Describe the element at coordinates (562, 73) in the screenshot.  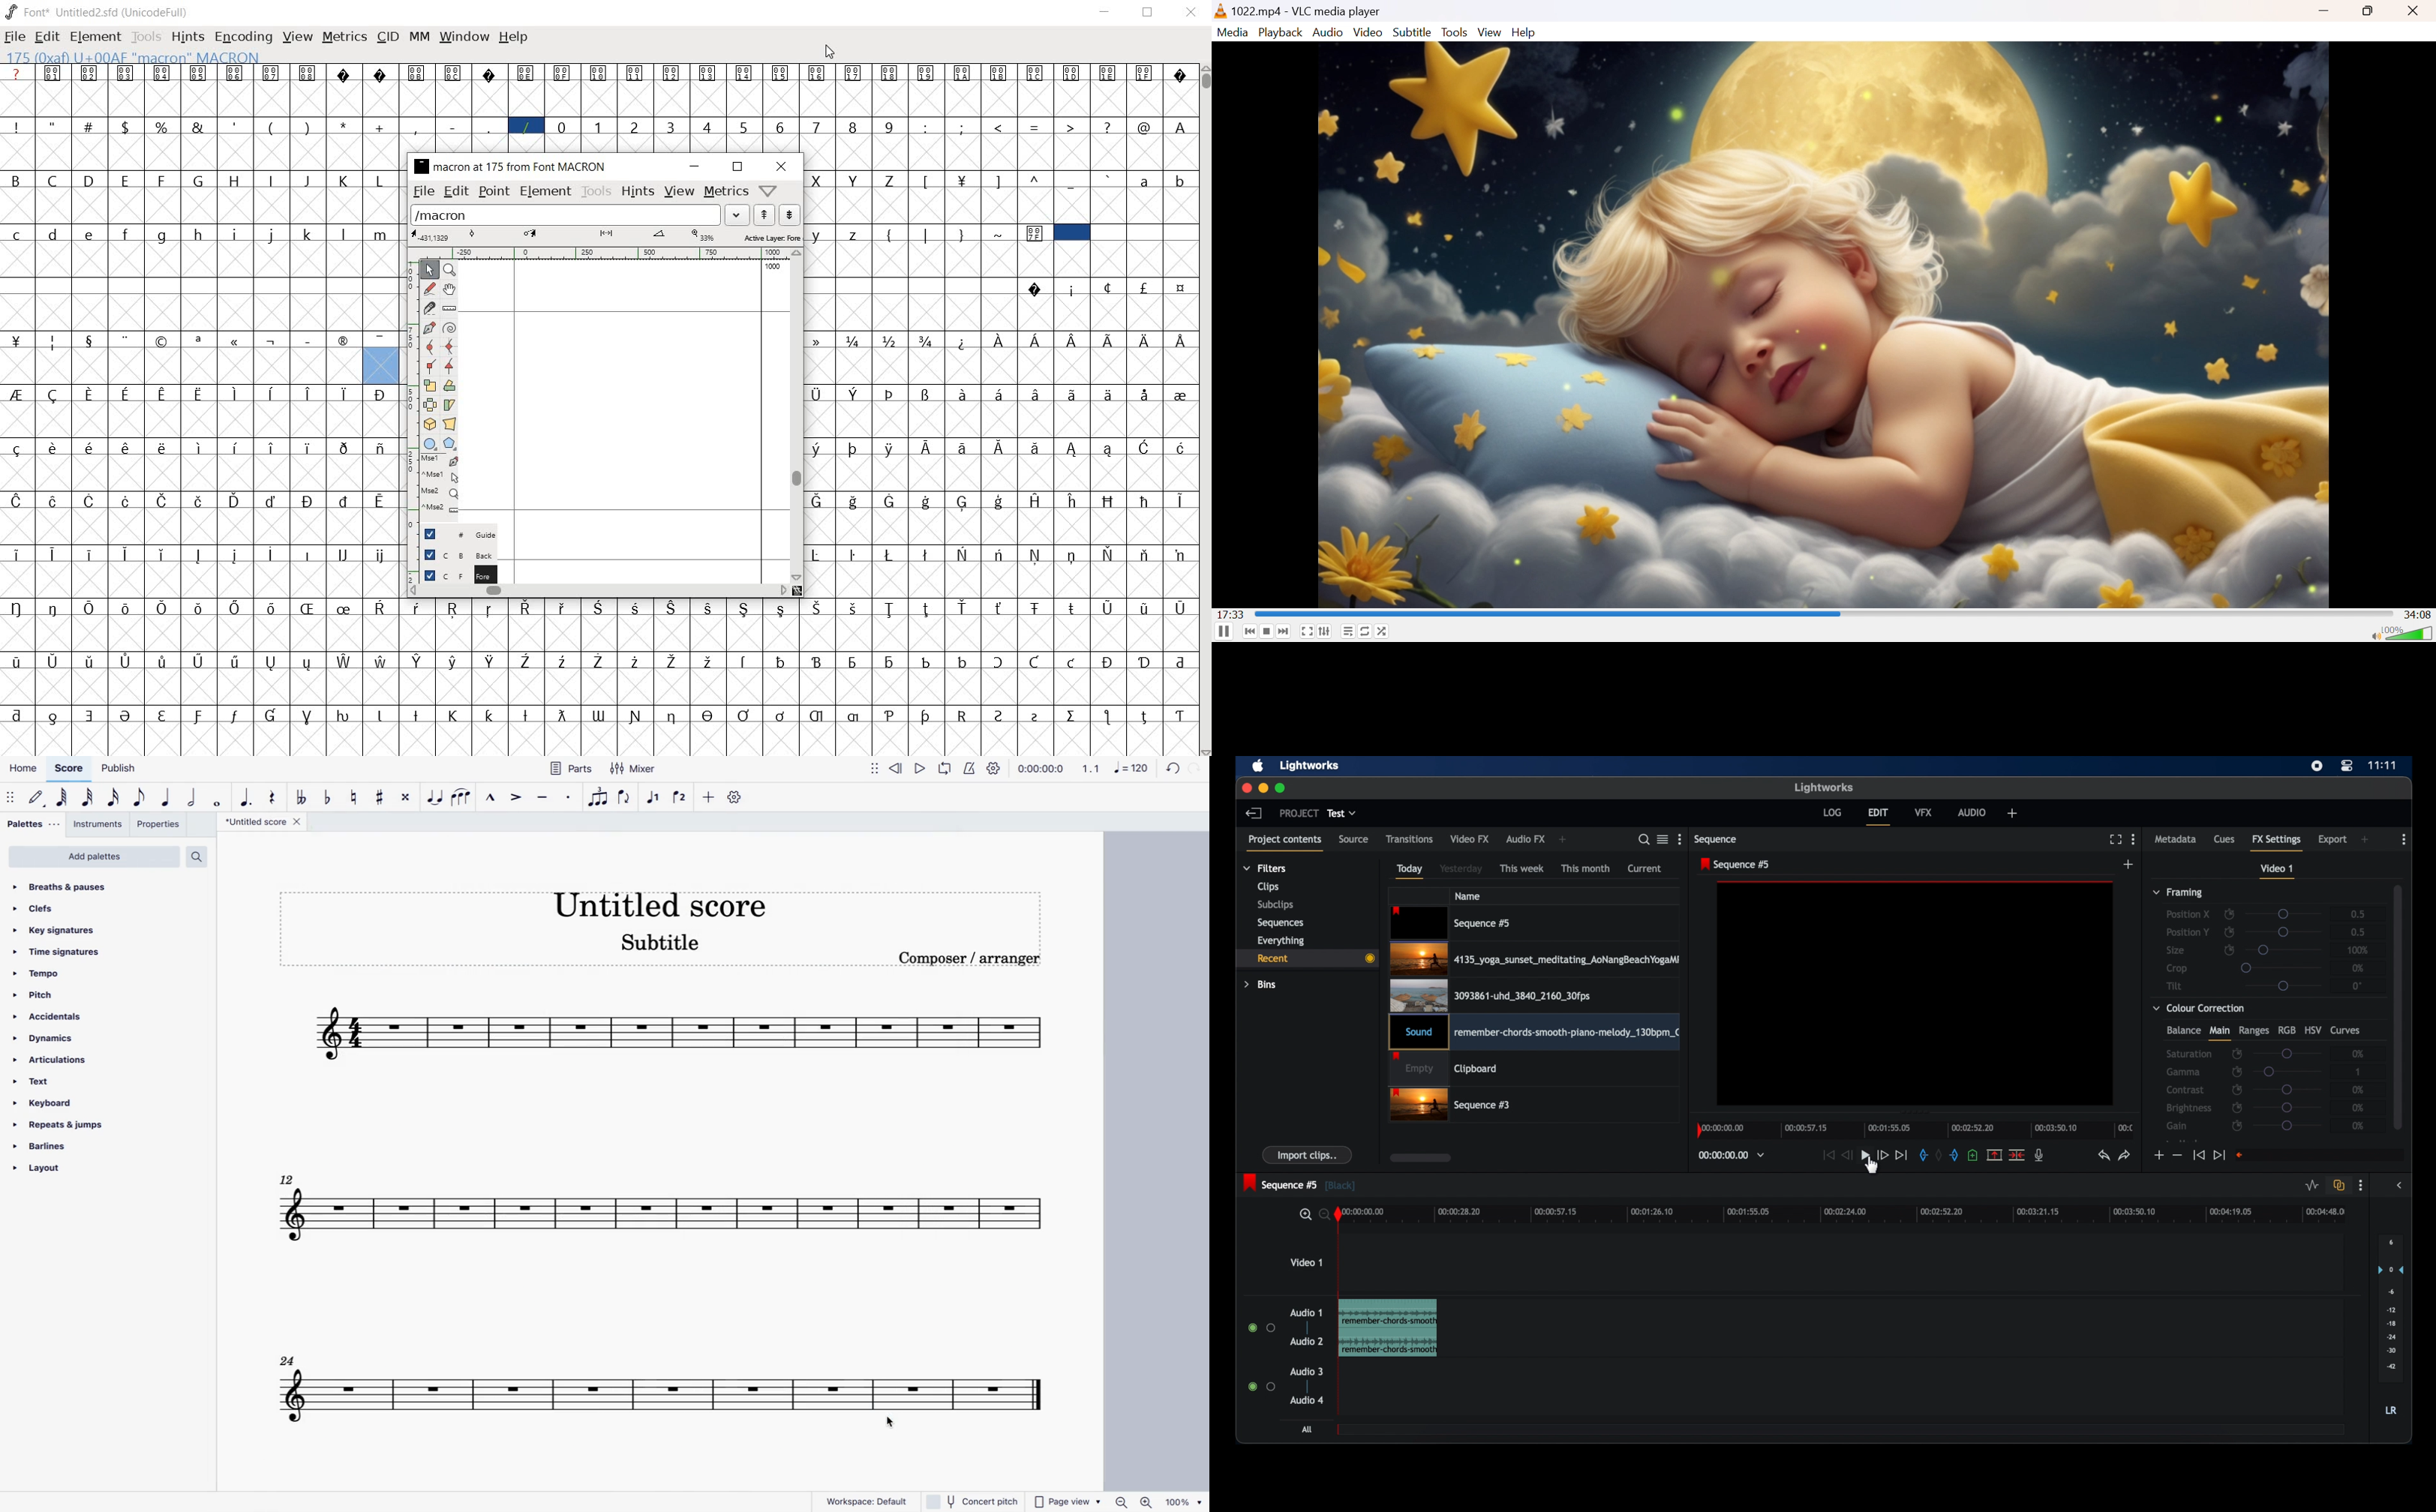
I see `Symbol` at that location.